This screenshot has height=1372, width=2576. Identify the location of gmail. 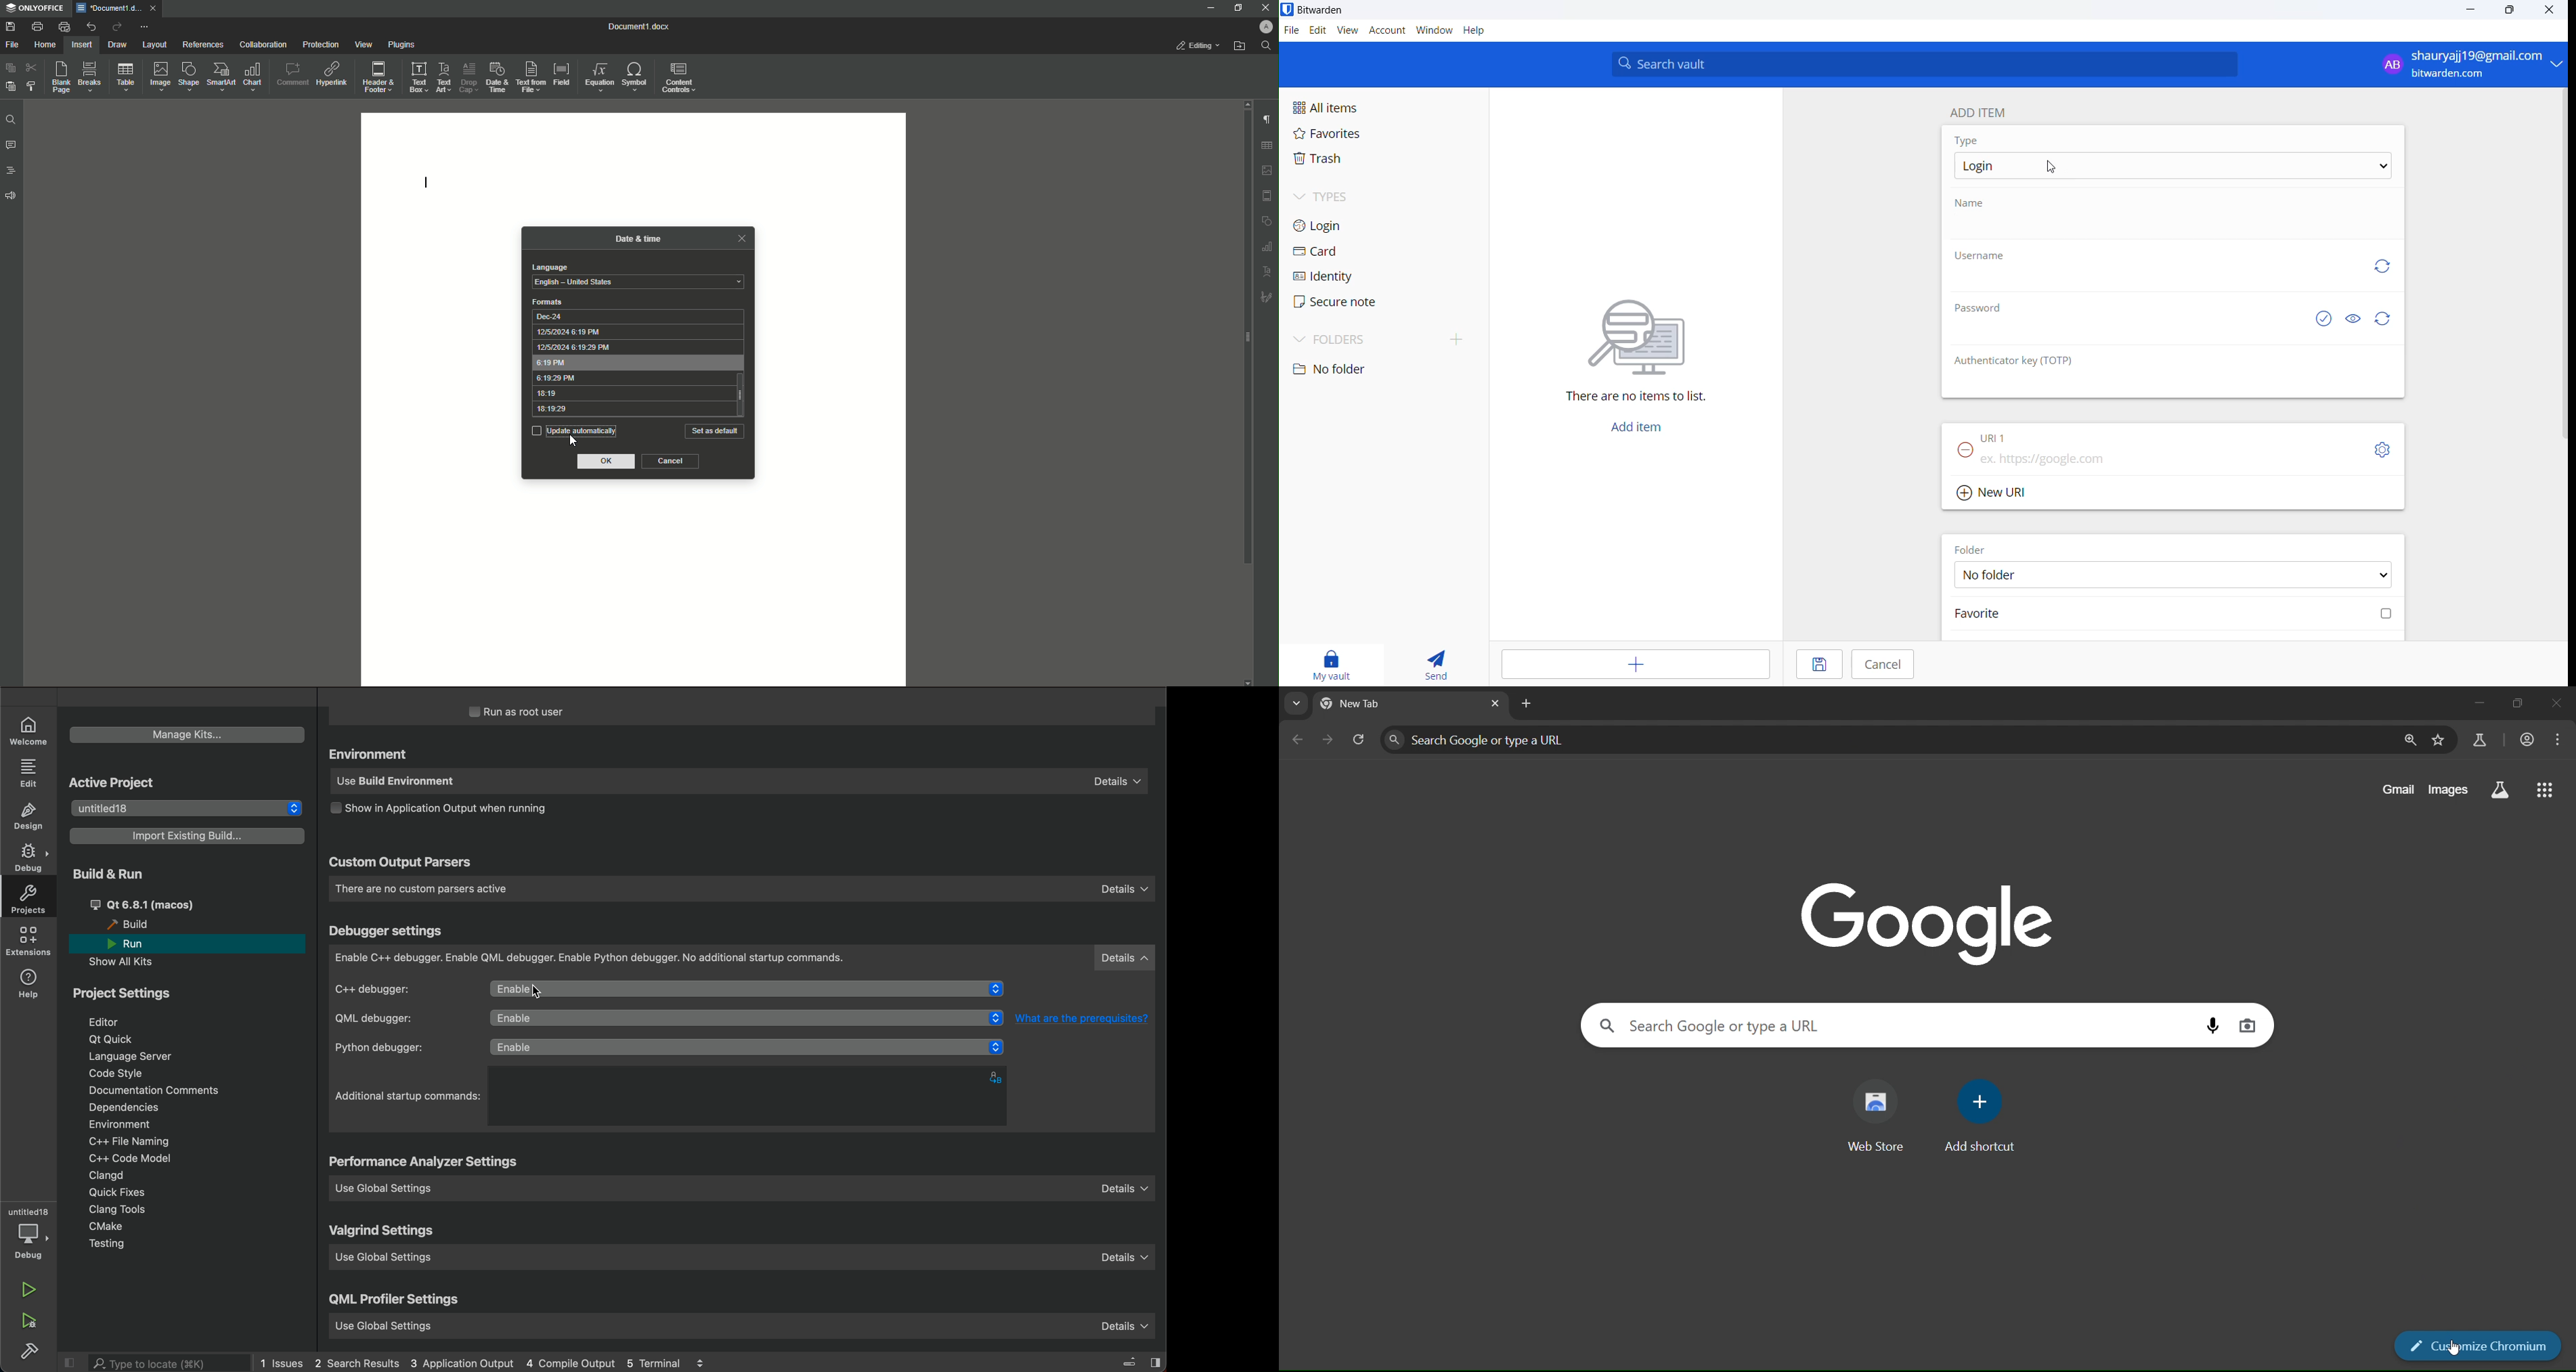
(2402, 788).